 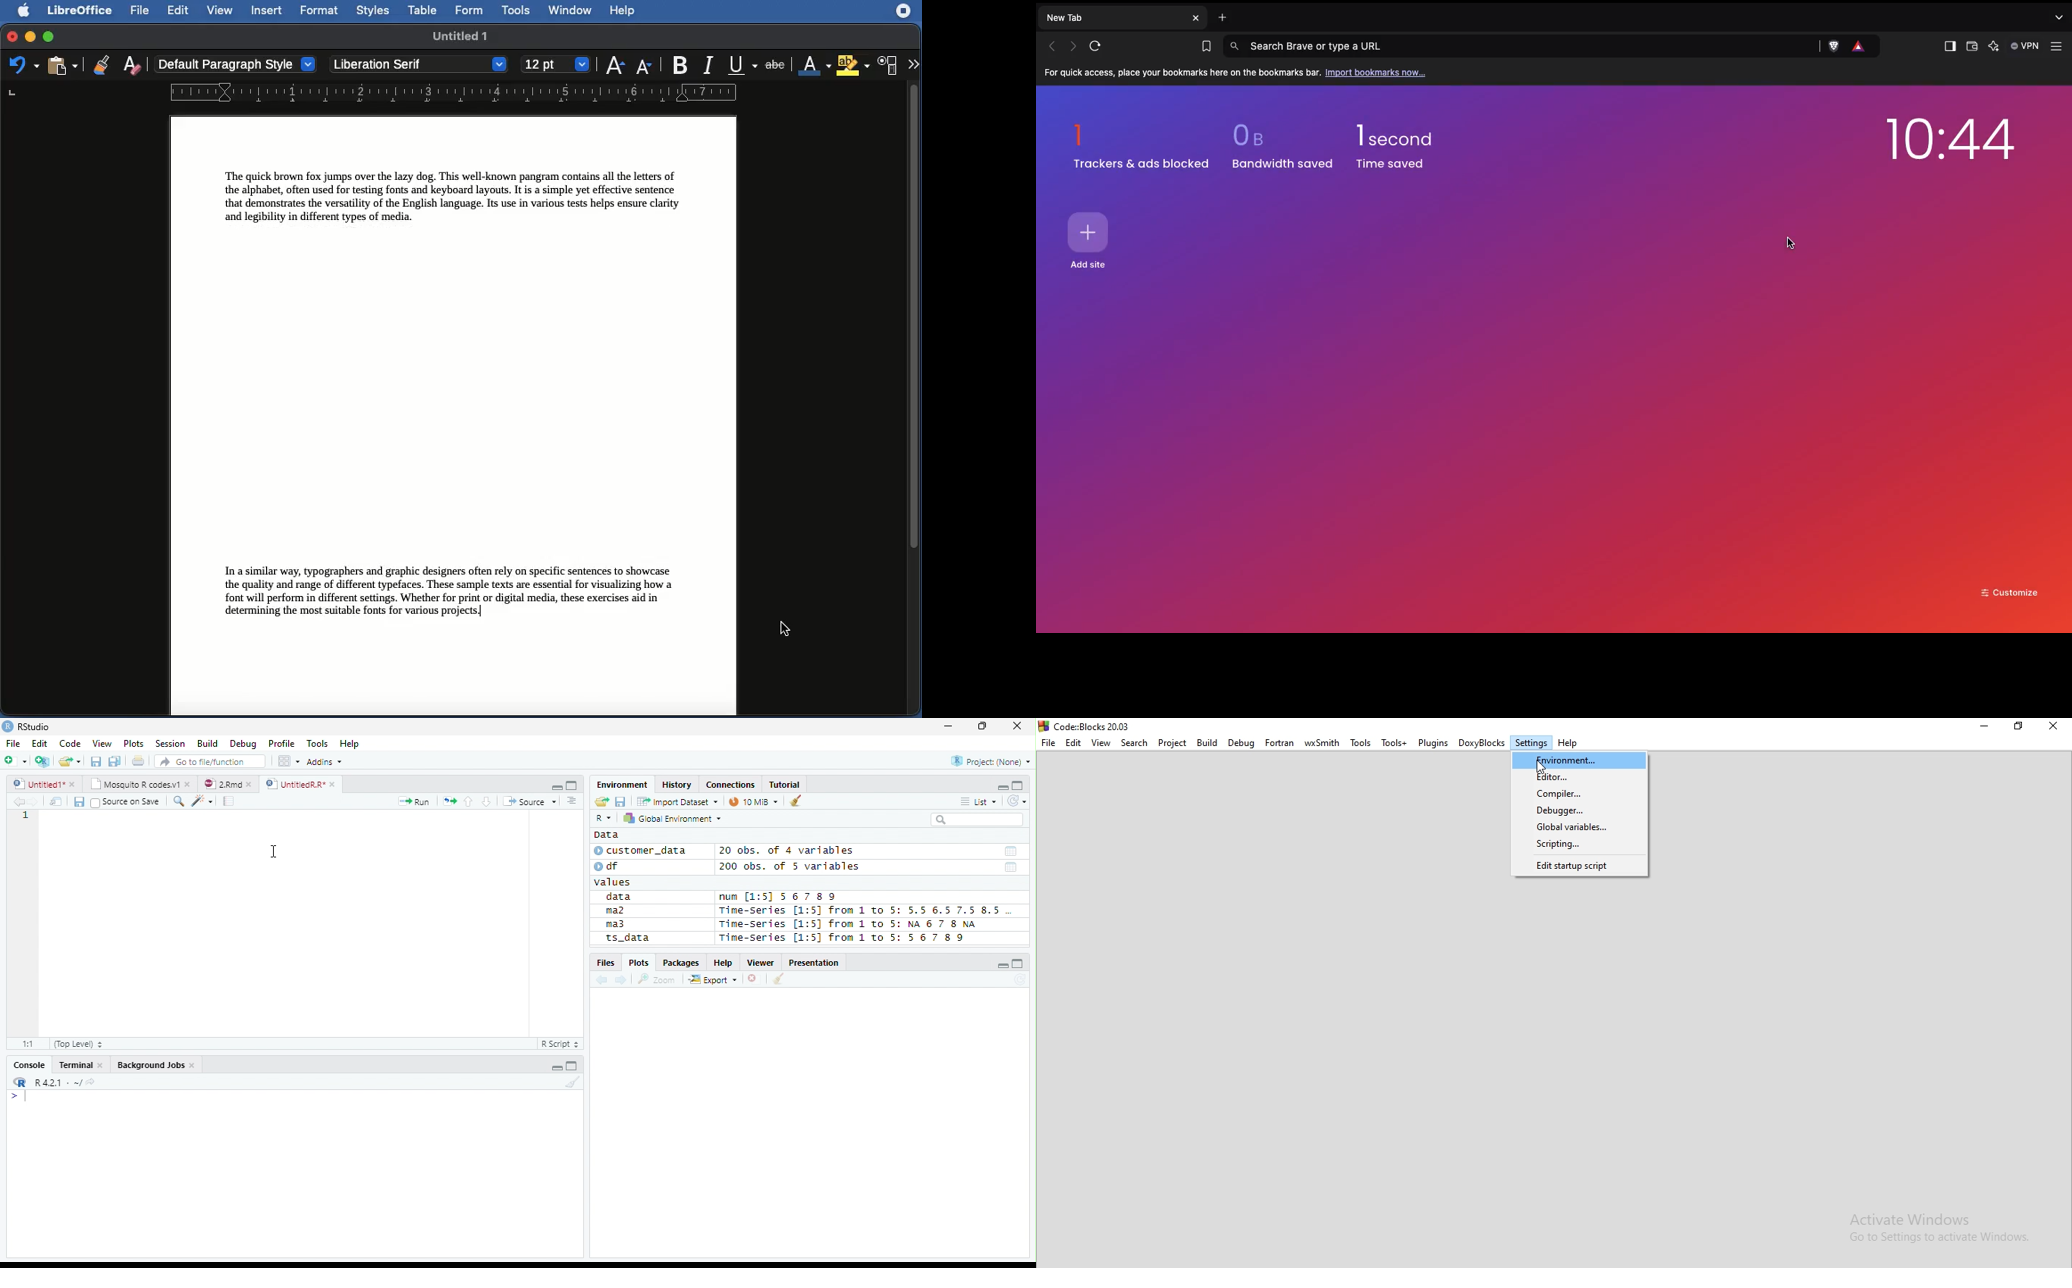 What do you see at coordinates (1003, 967) in the screenshot?
I see `Minimize` at bounding box center [1003, 967].